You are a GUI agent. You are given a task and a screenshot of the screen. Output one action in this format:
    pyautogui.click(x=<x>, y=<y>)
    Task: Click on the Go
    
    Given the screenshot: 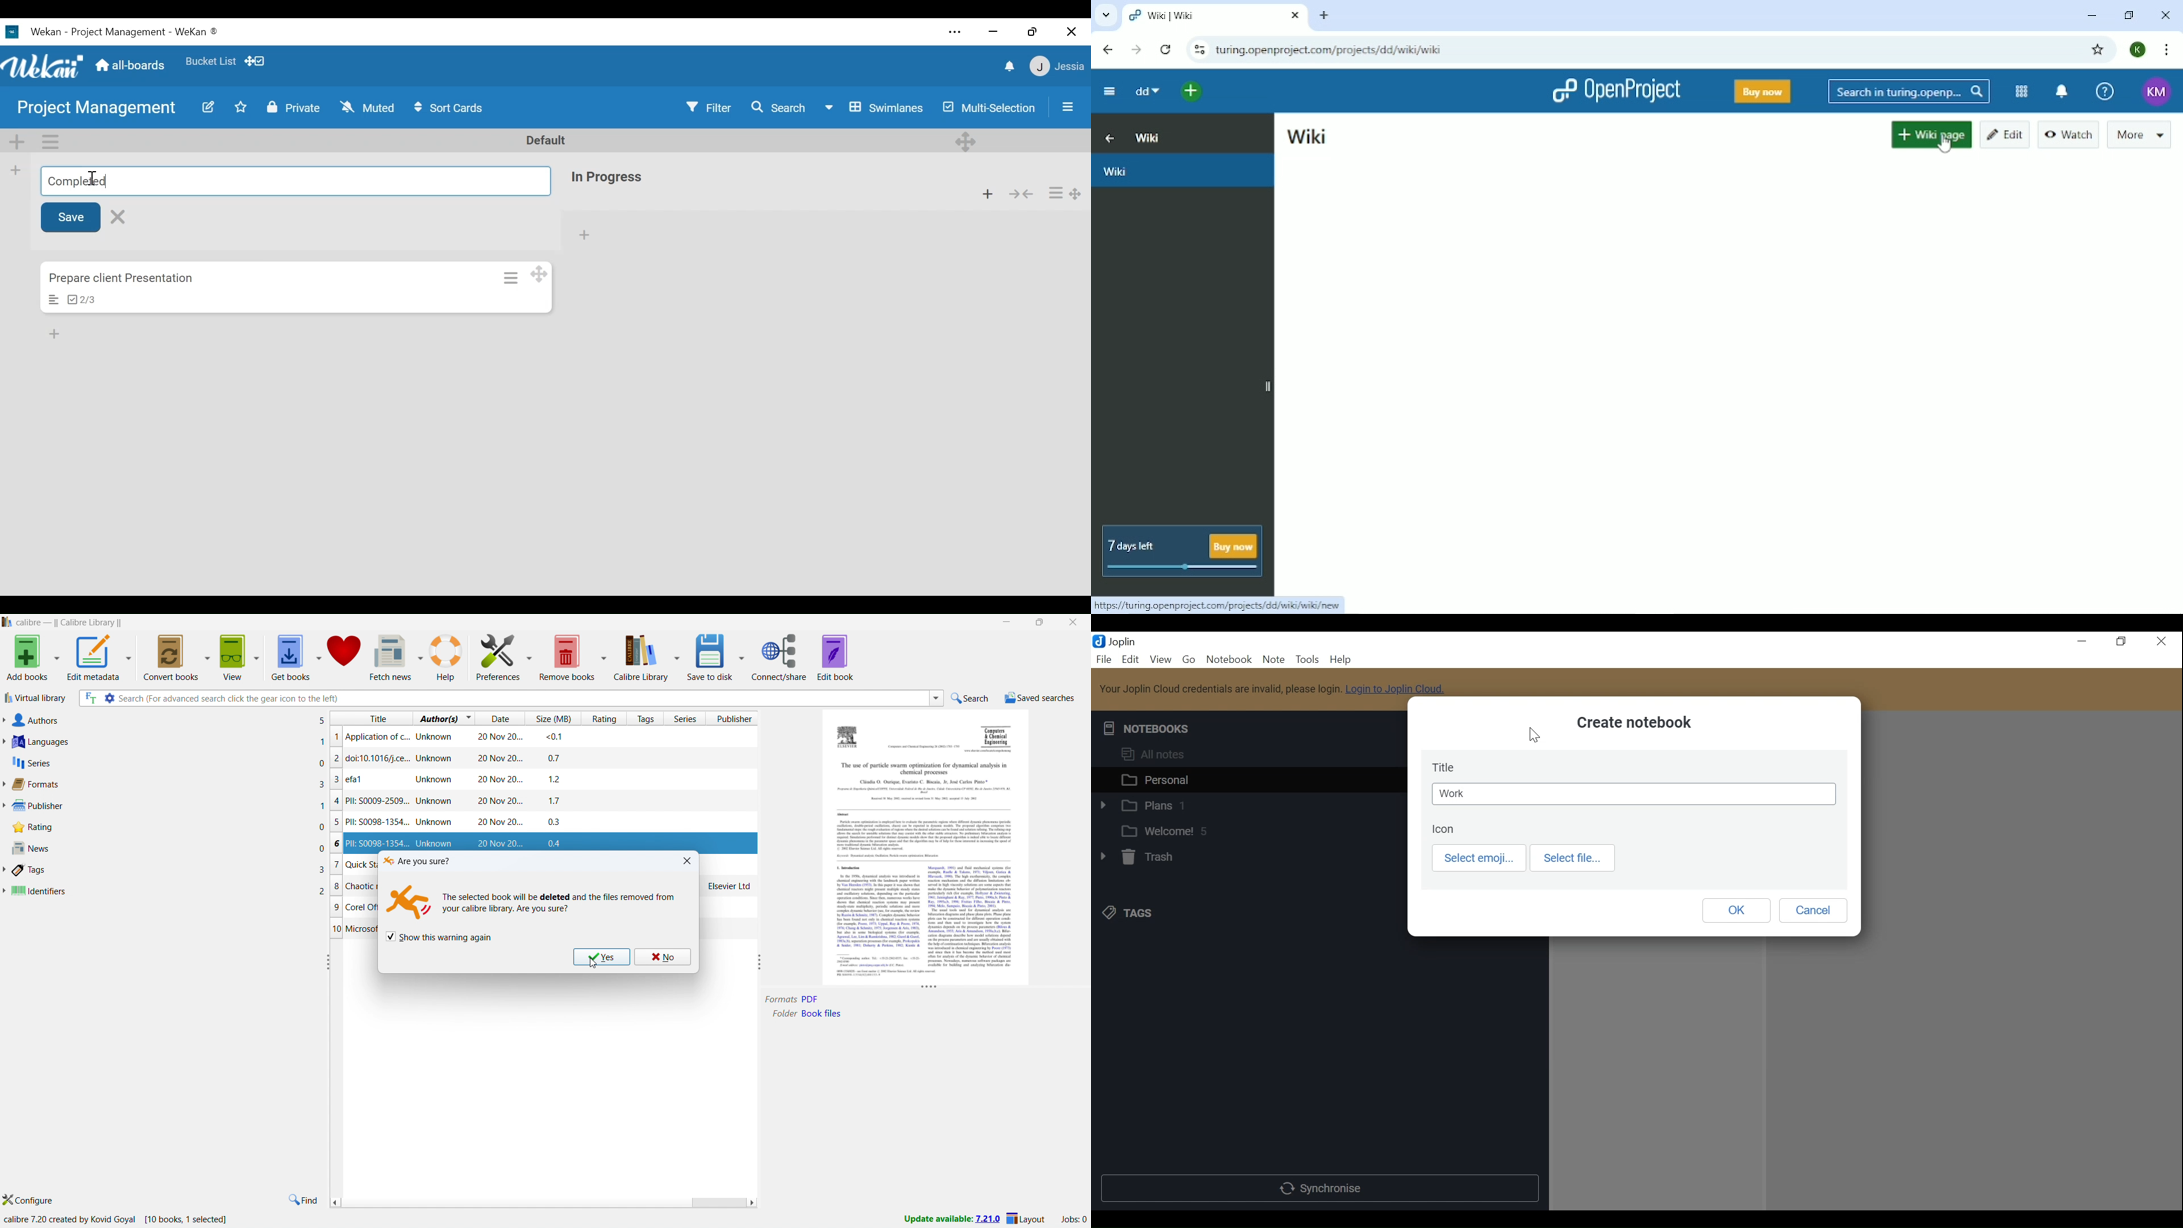 What is the action you would take?
    pyautogui.click(x=1189, y=658)
    